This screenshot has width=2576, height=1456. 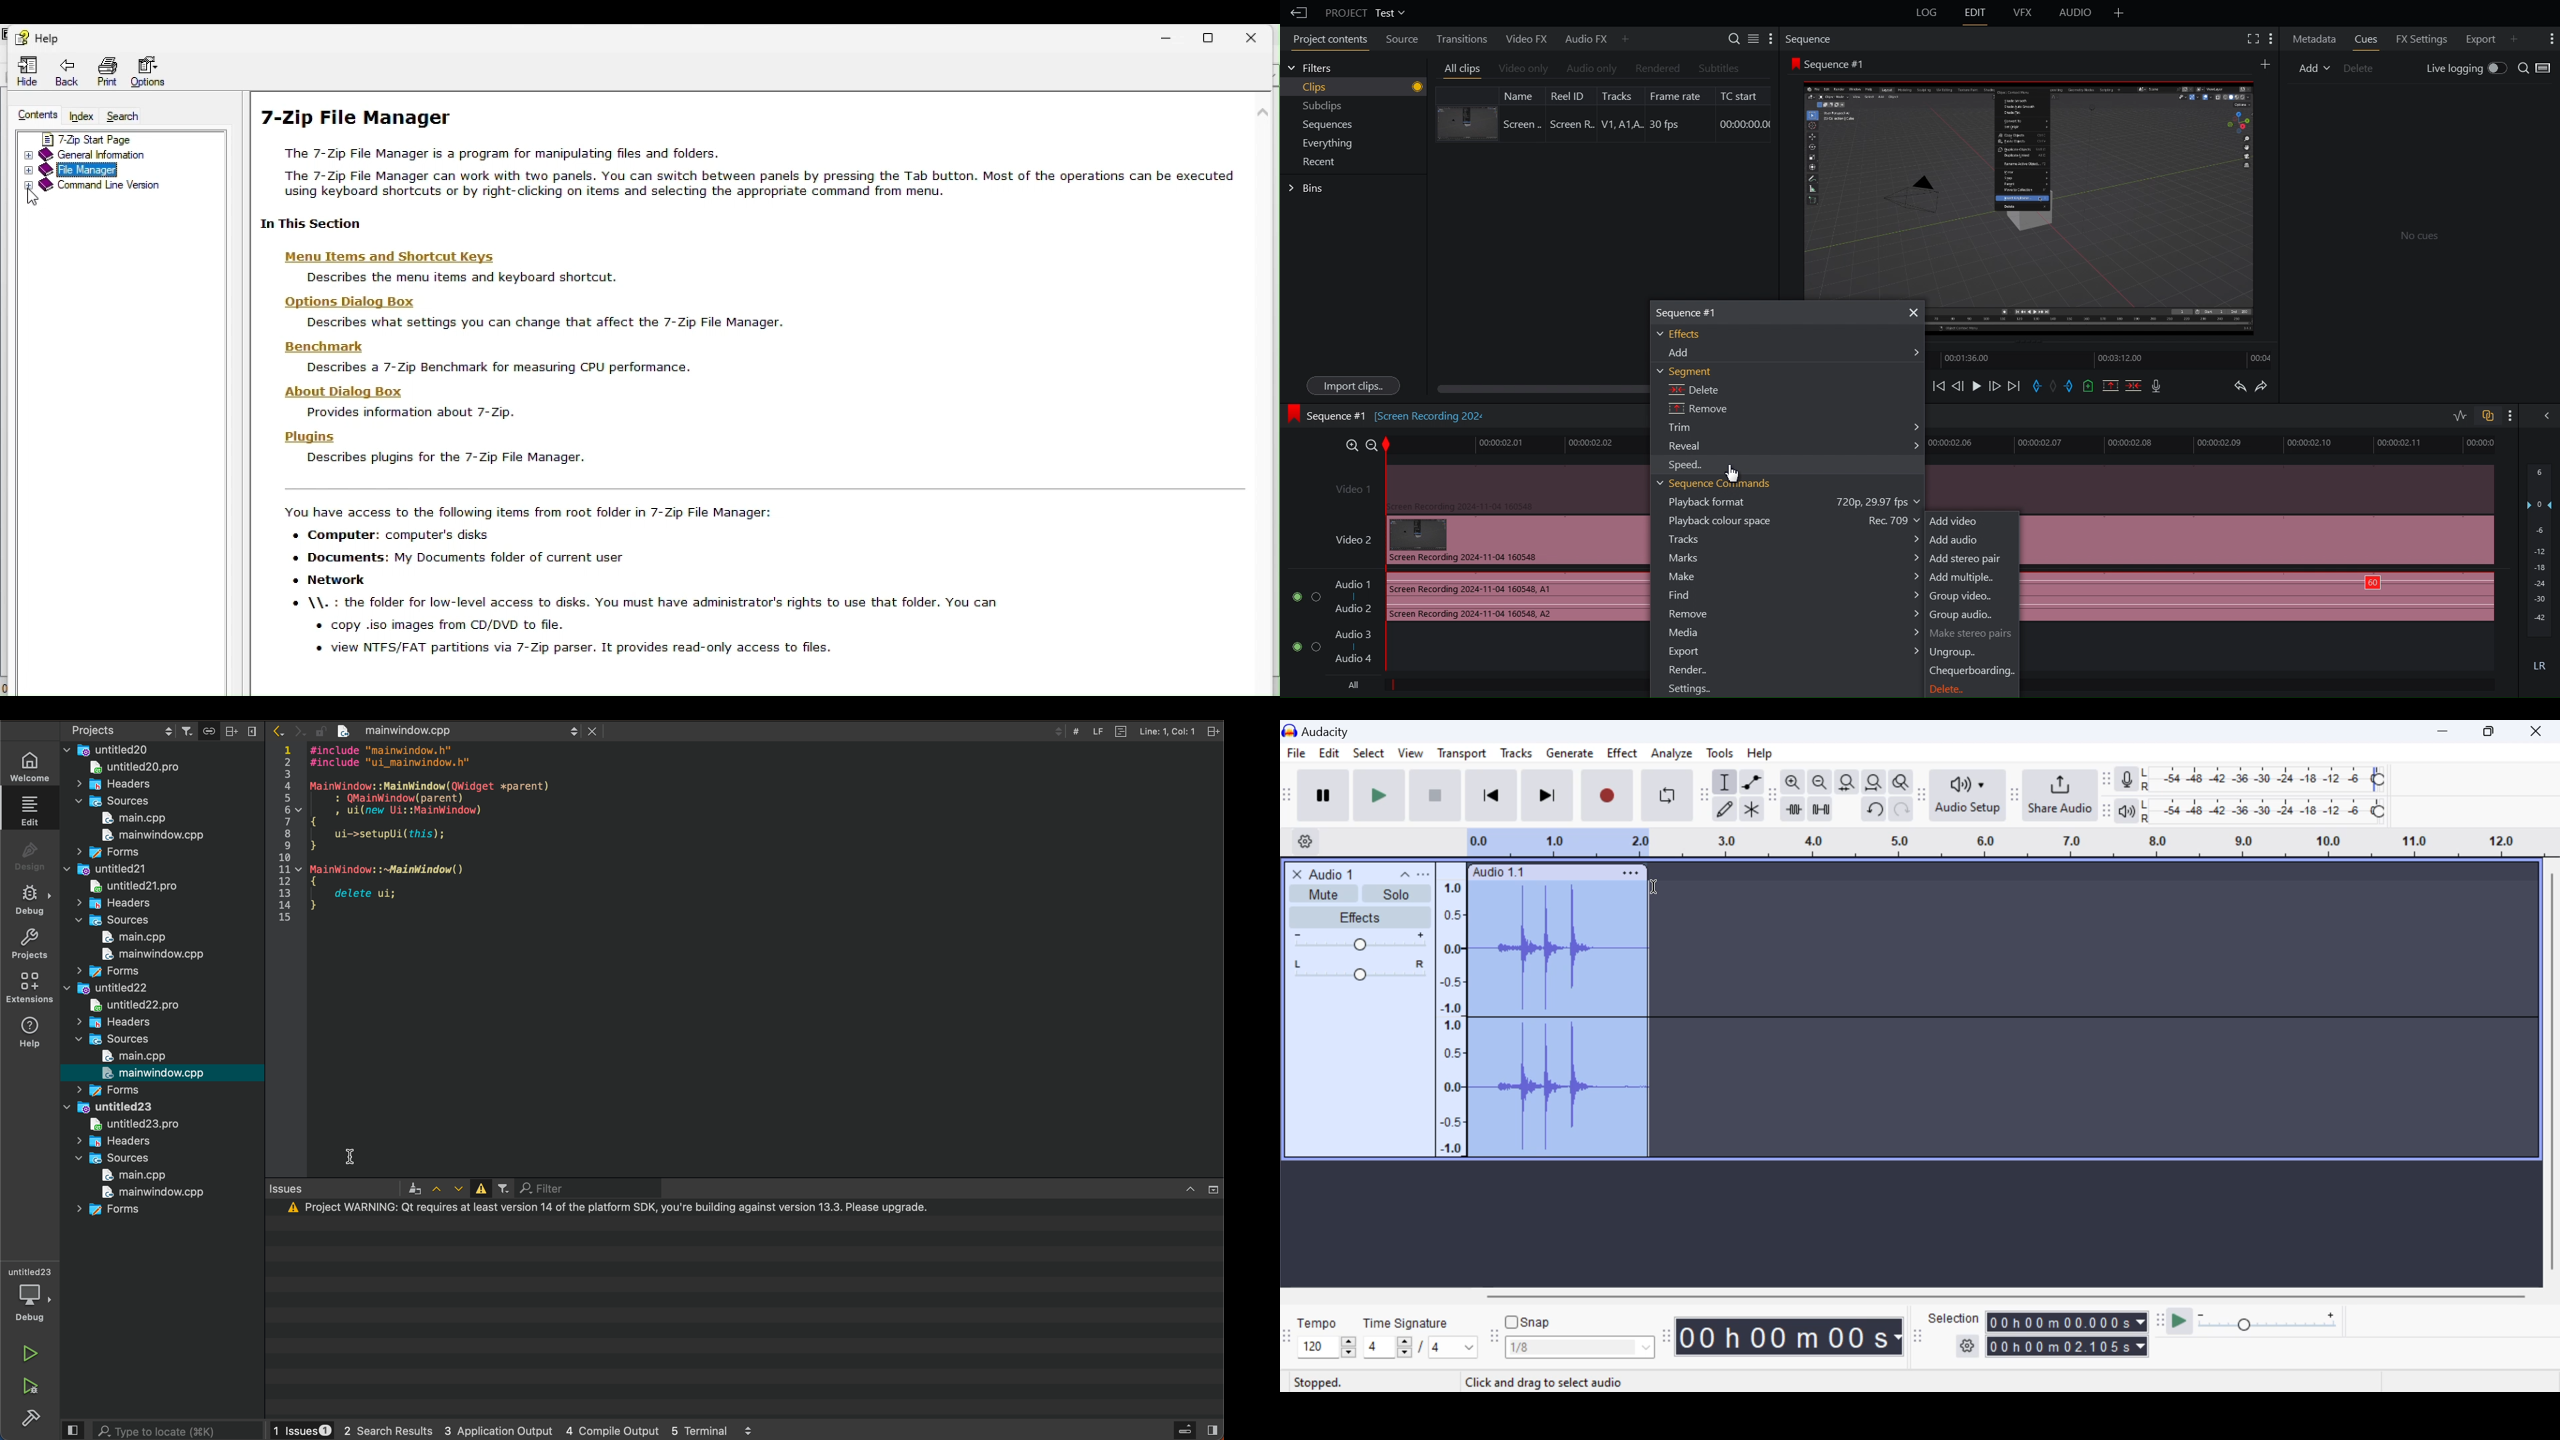 What do you see at coordinates (104, 868) in the screenshot?
I see `untitled21` at bounding box center [104, 868].